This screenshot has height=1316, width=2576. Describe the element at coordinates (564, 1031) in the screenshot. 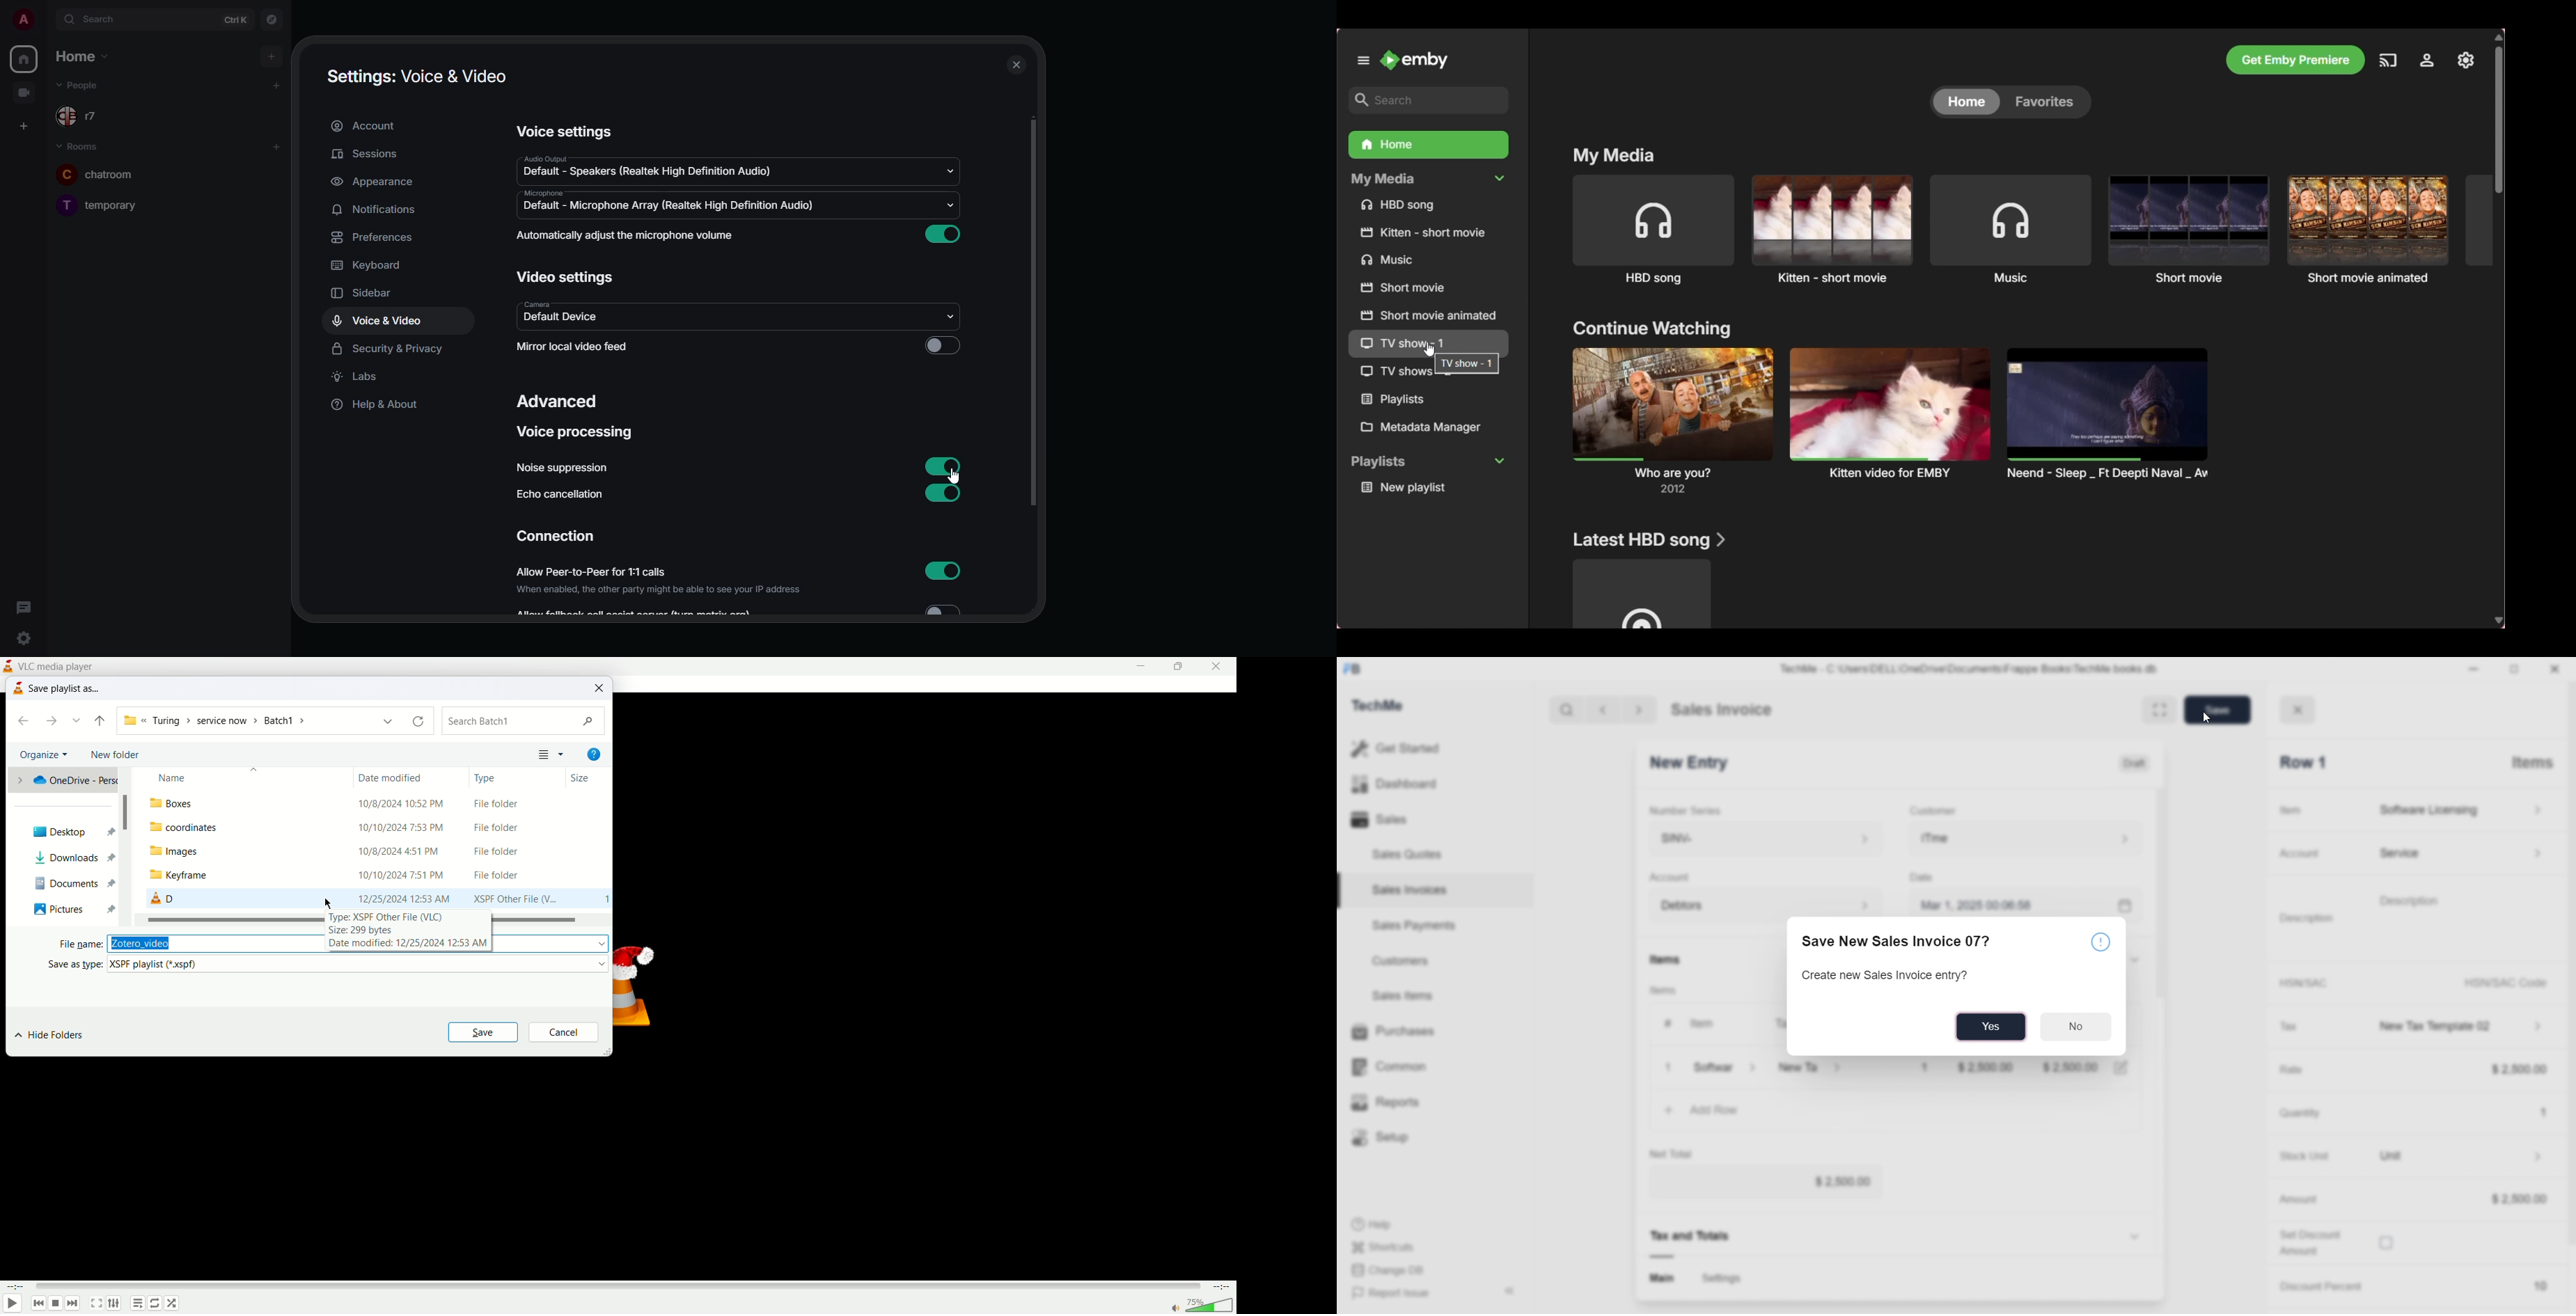

I see `cancel` at that location.